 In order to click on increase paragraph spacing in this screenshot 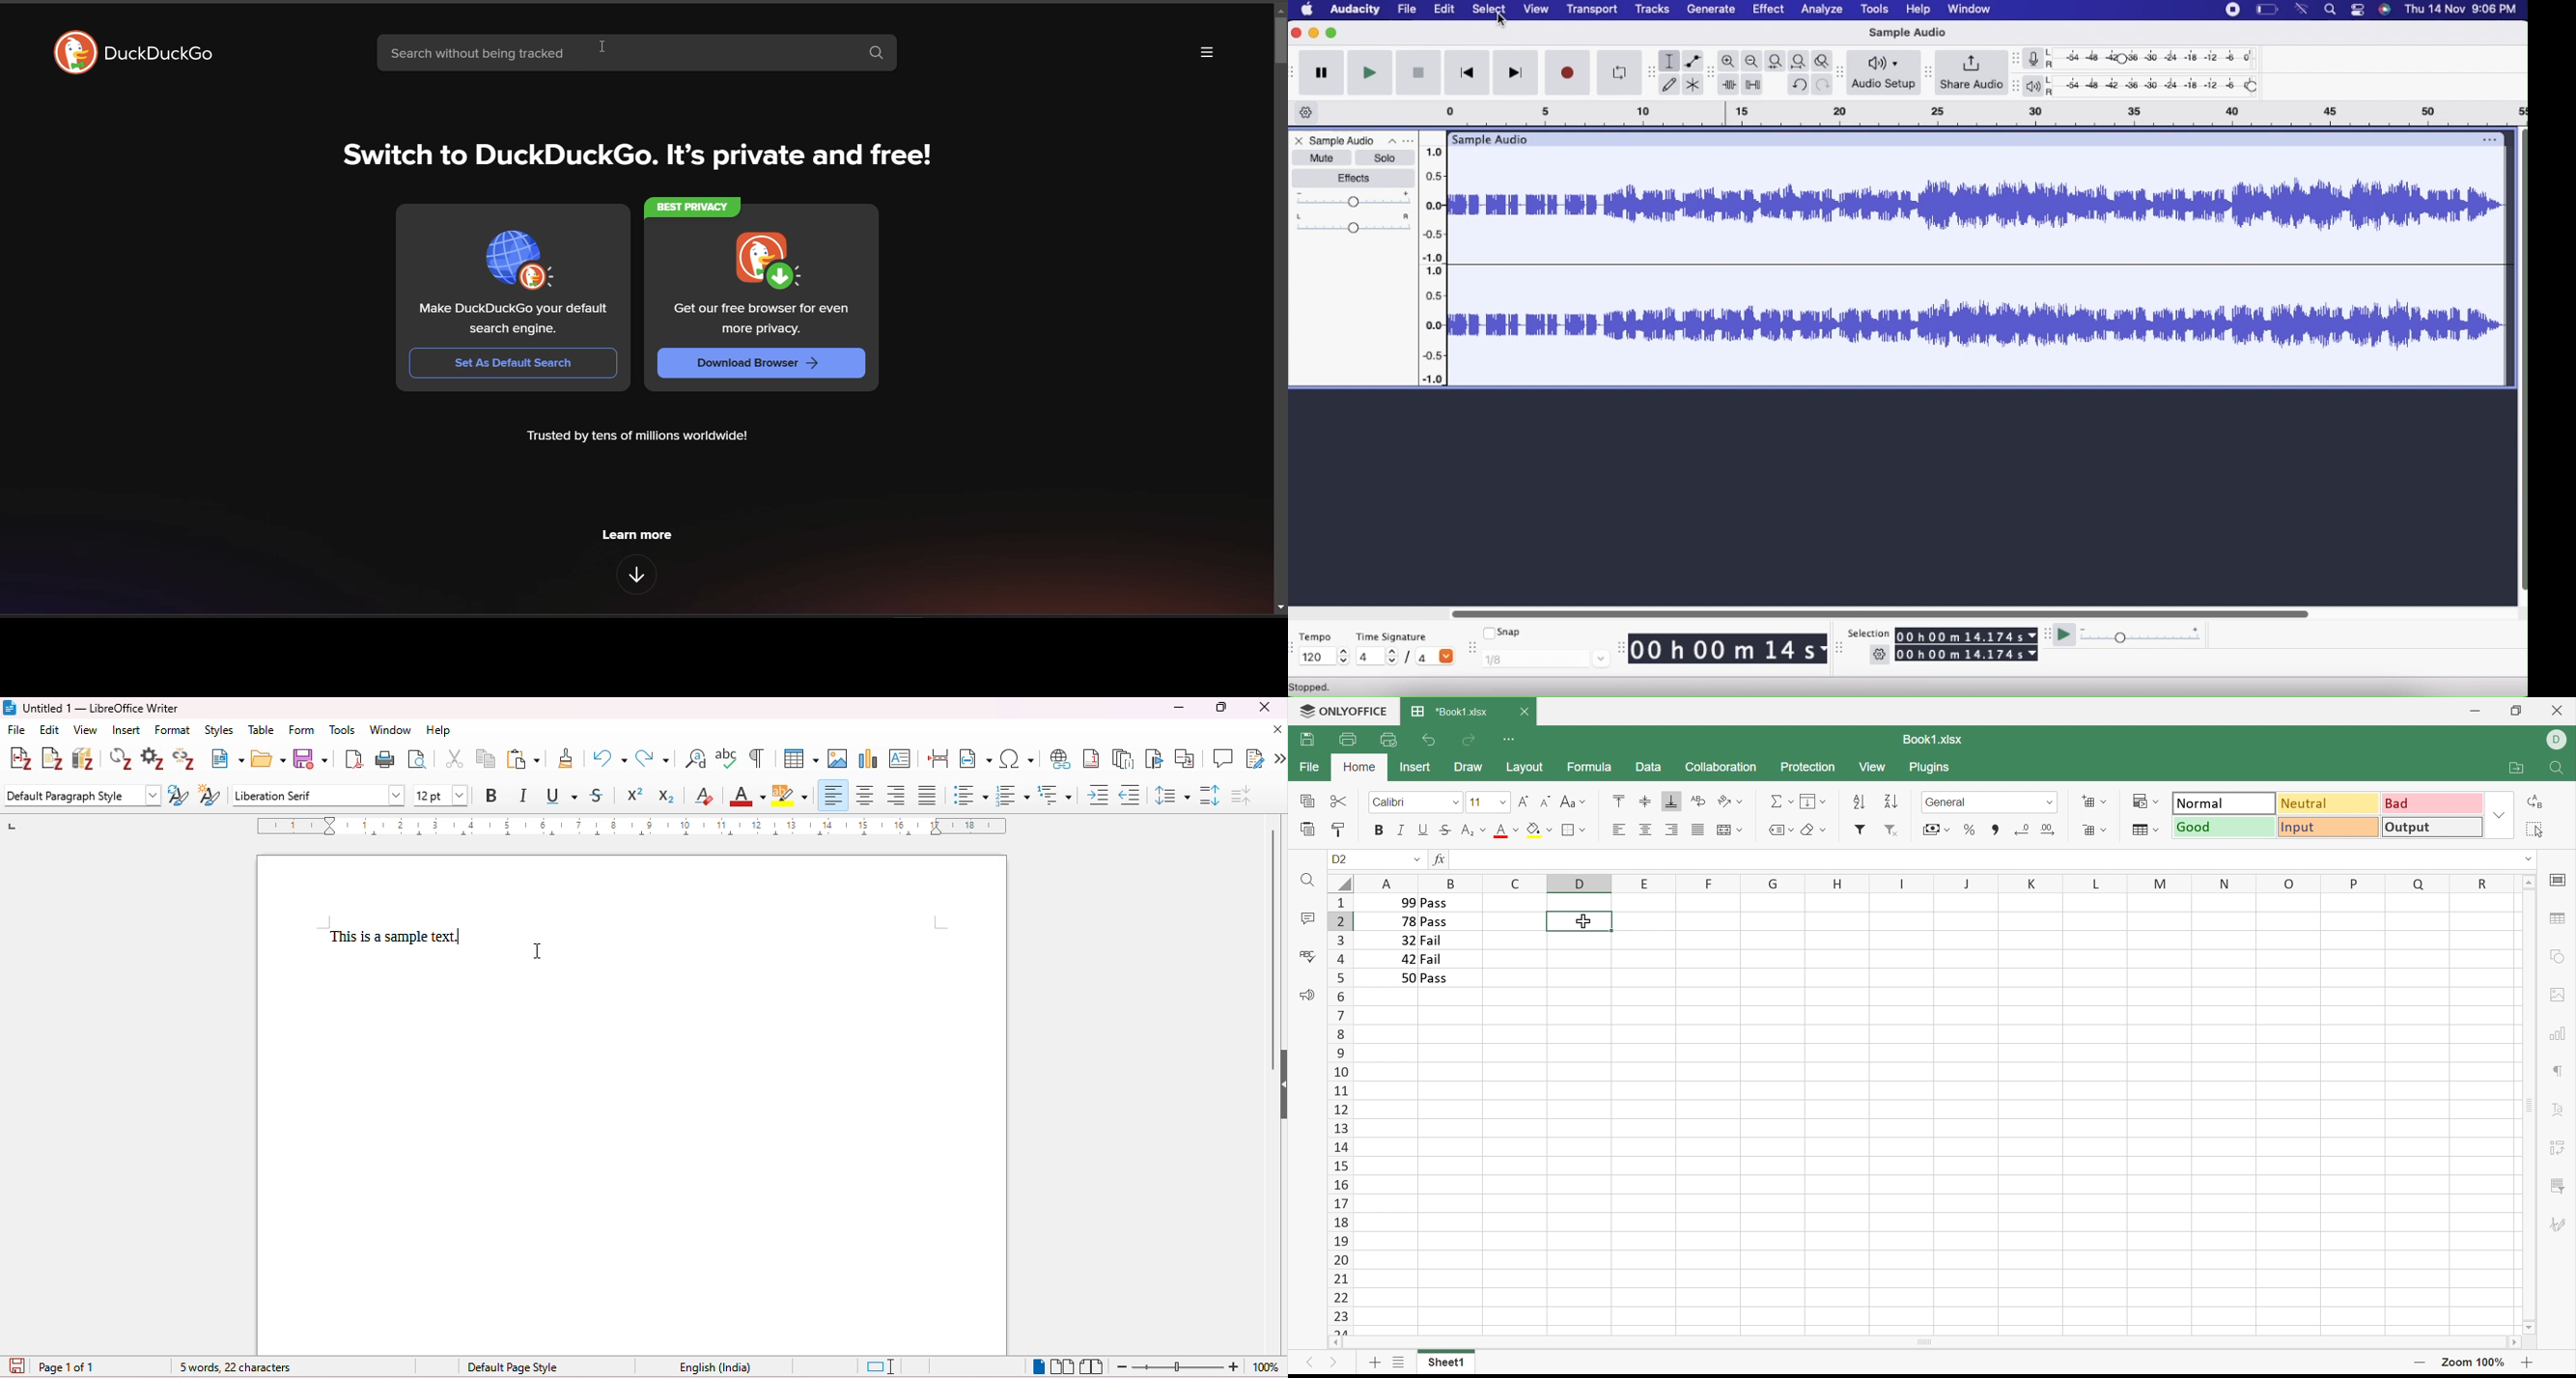, I will do `click(1211, 796)`.